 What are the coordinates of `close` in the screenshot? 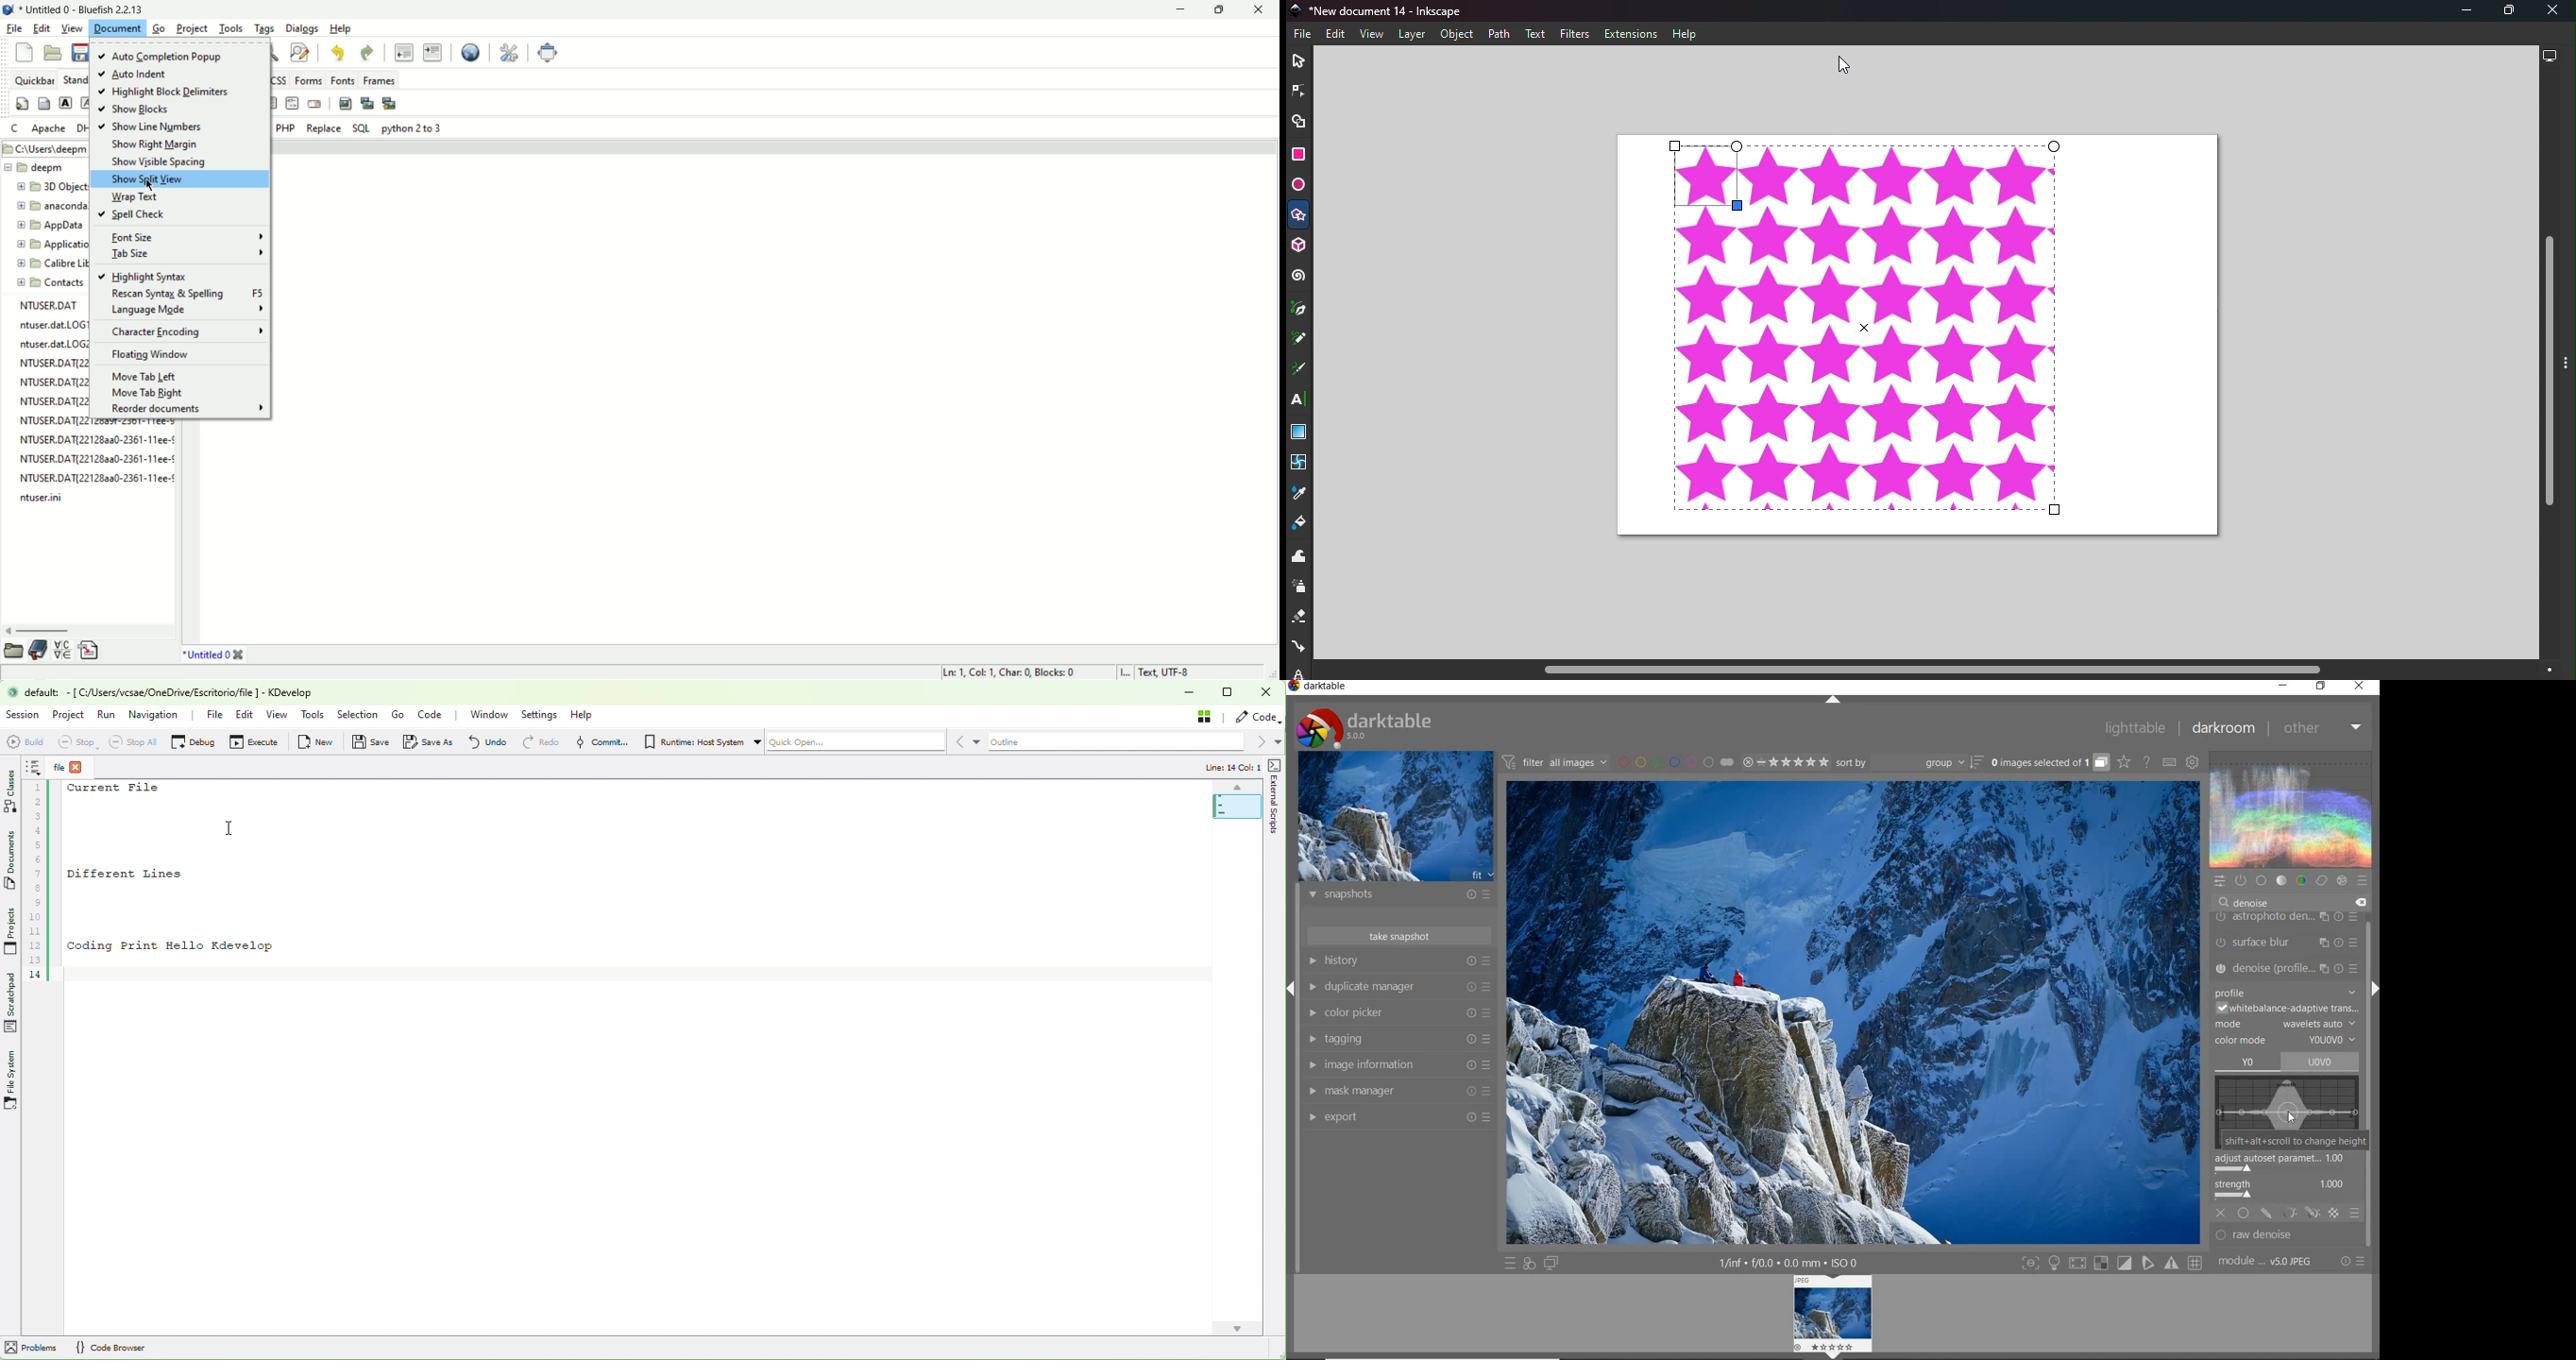 It's located at (241, 655).